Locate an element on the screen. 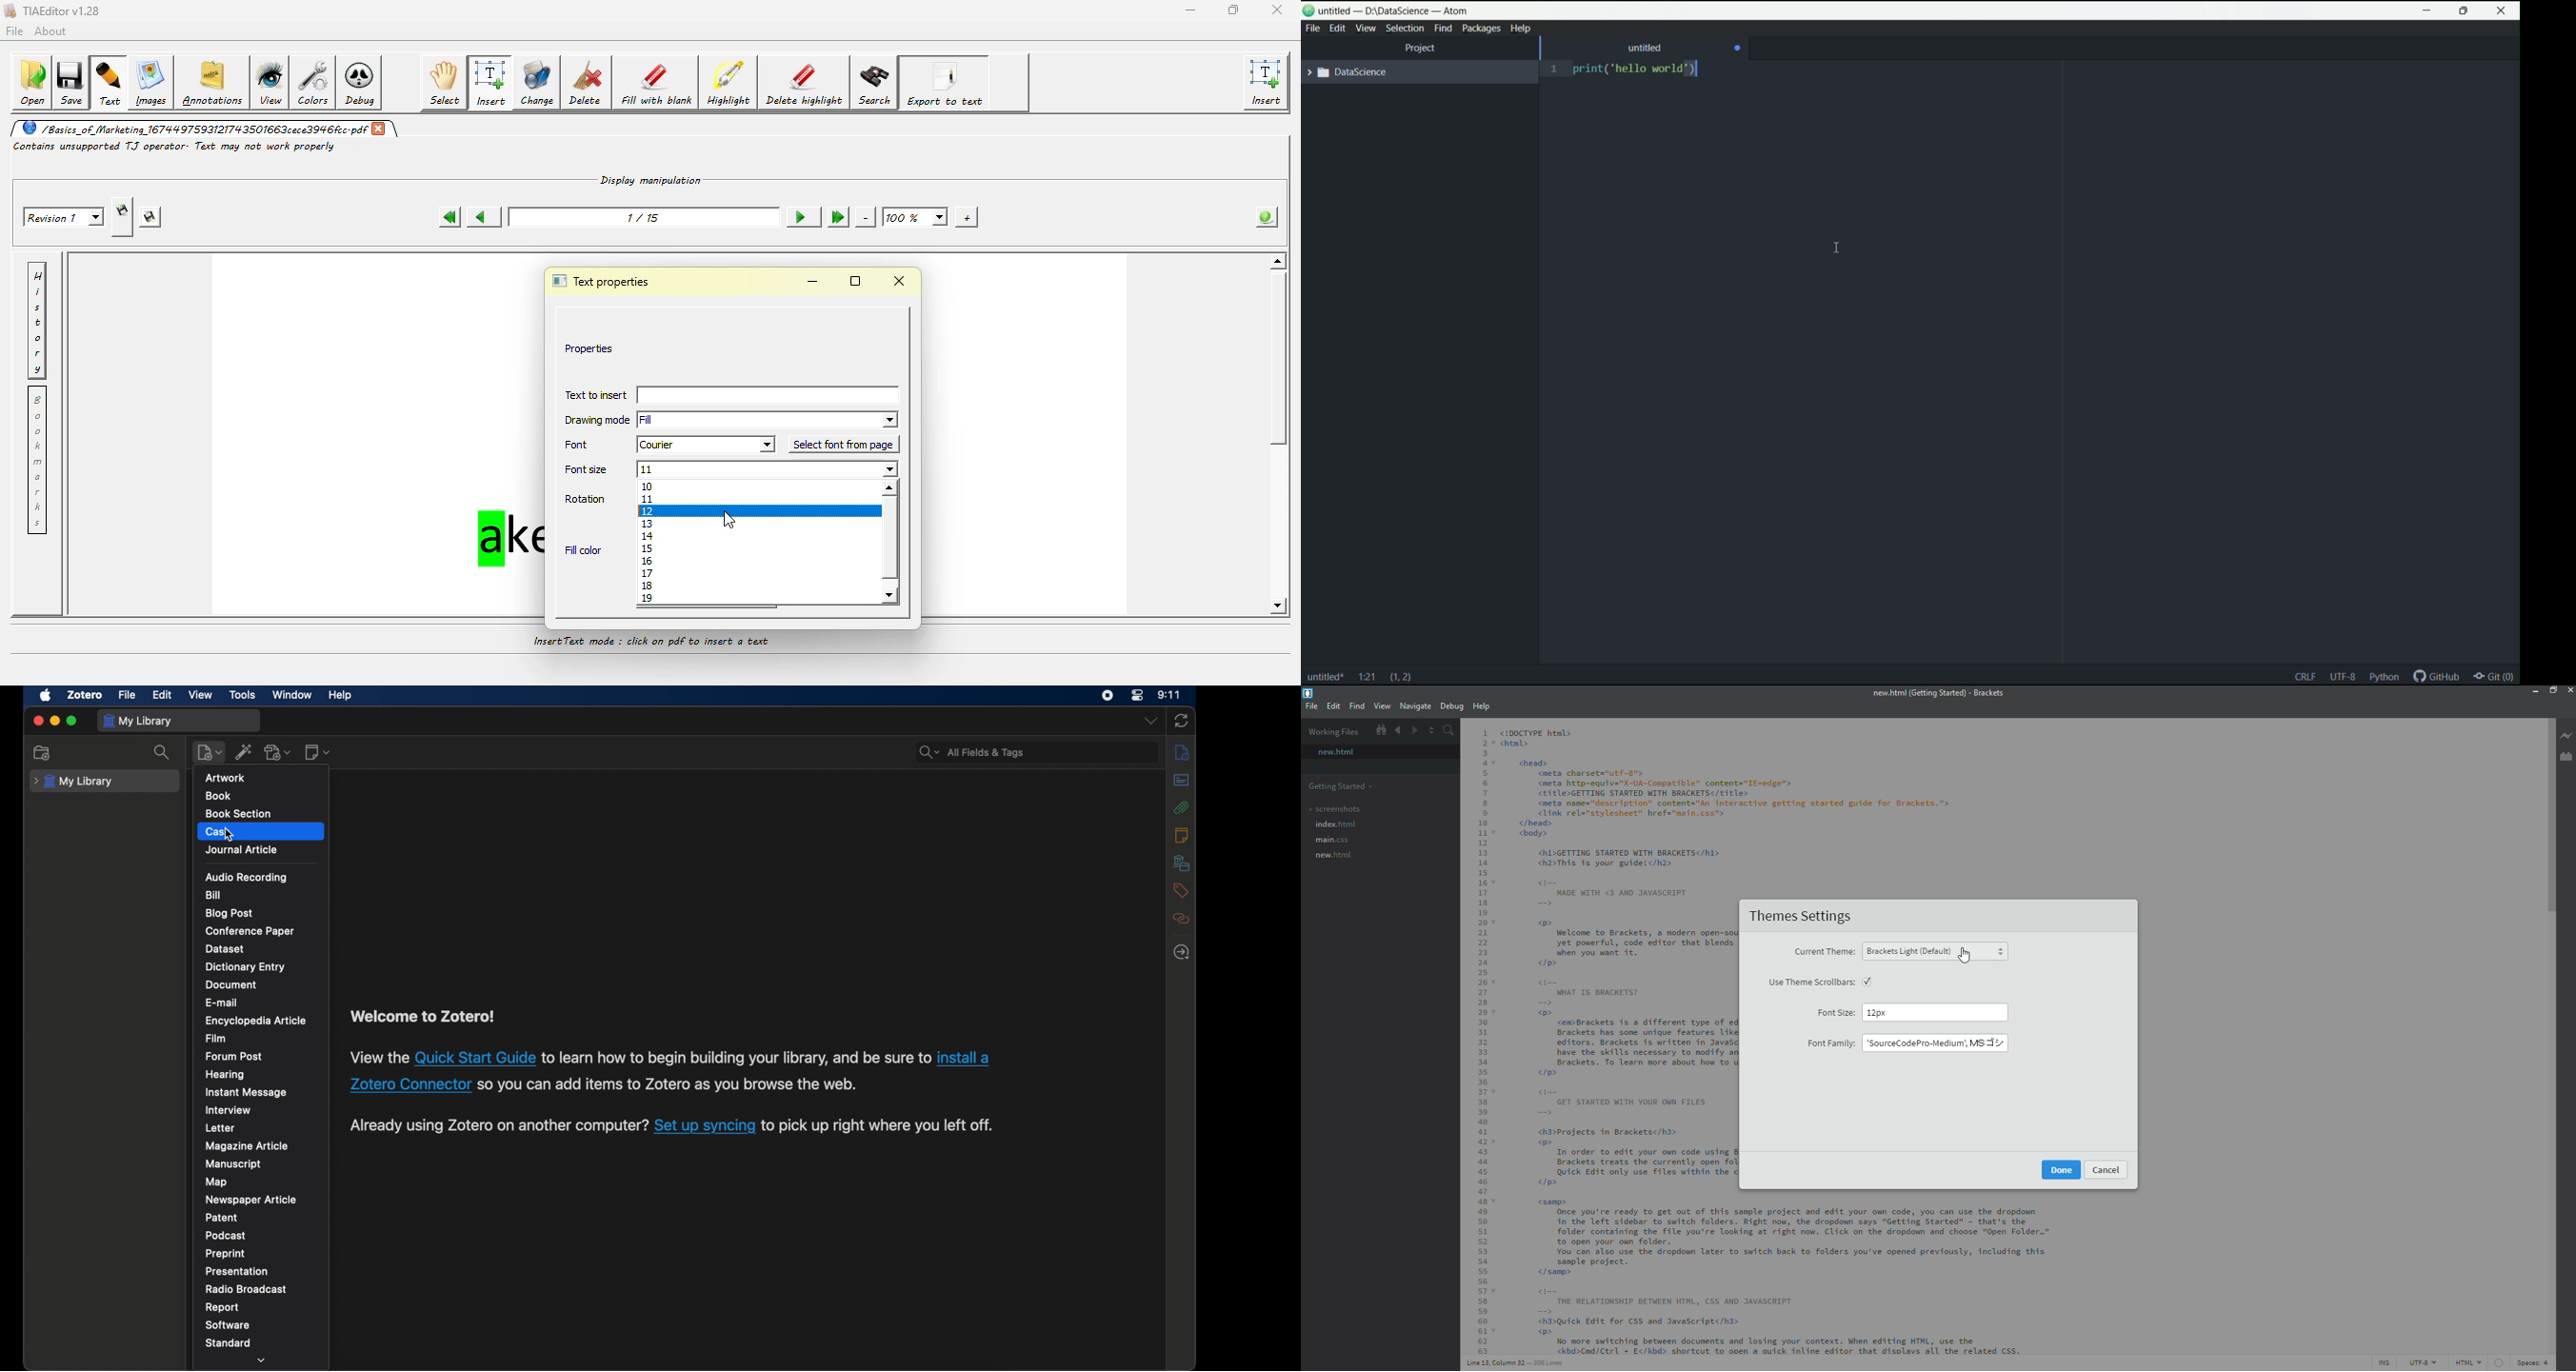  time is located at coordinates (1169, 695).